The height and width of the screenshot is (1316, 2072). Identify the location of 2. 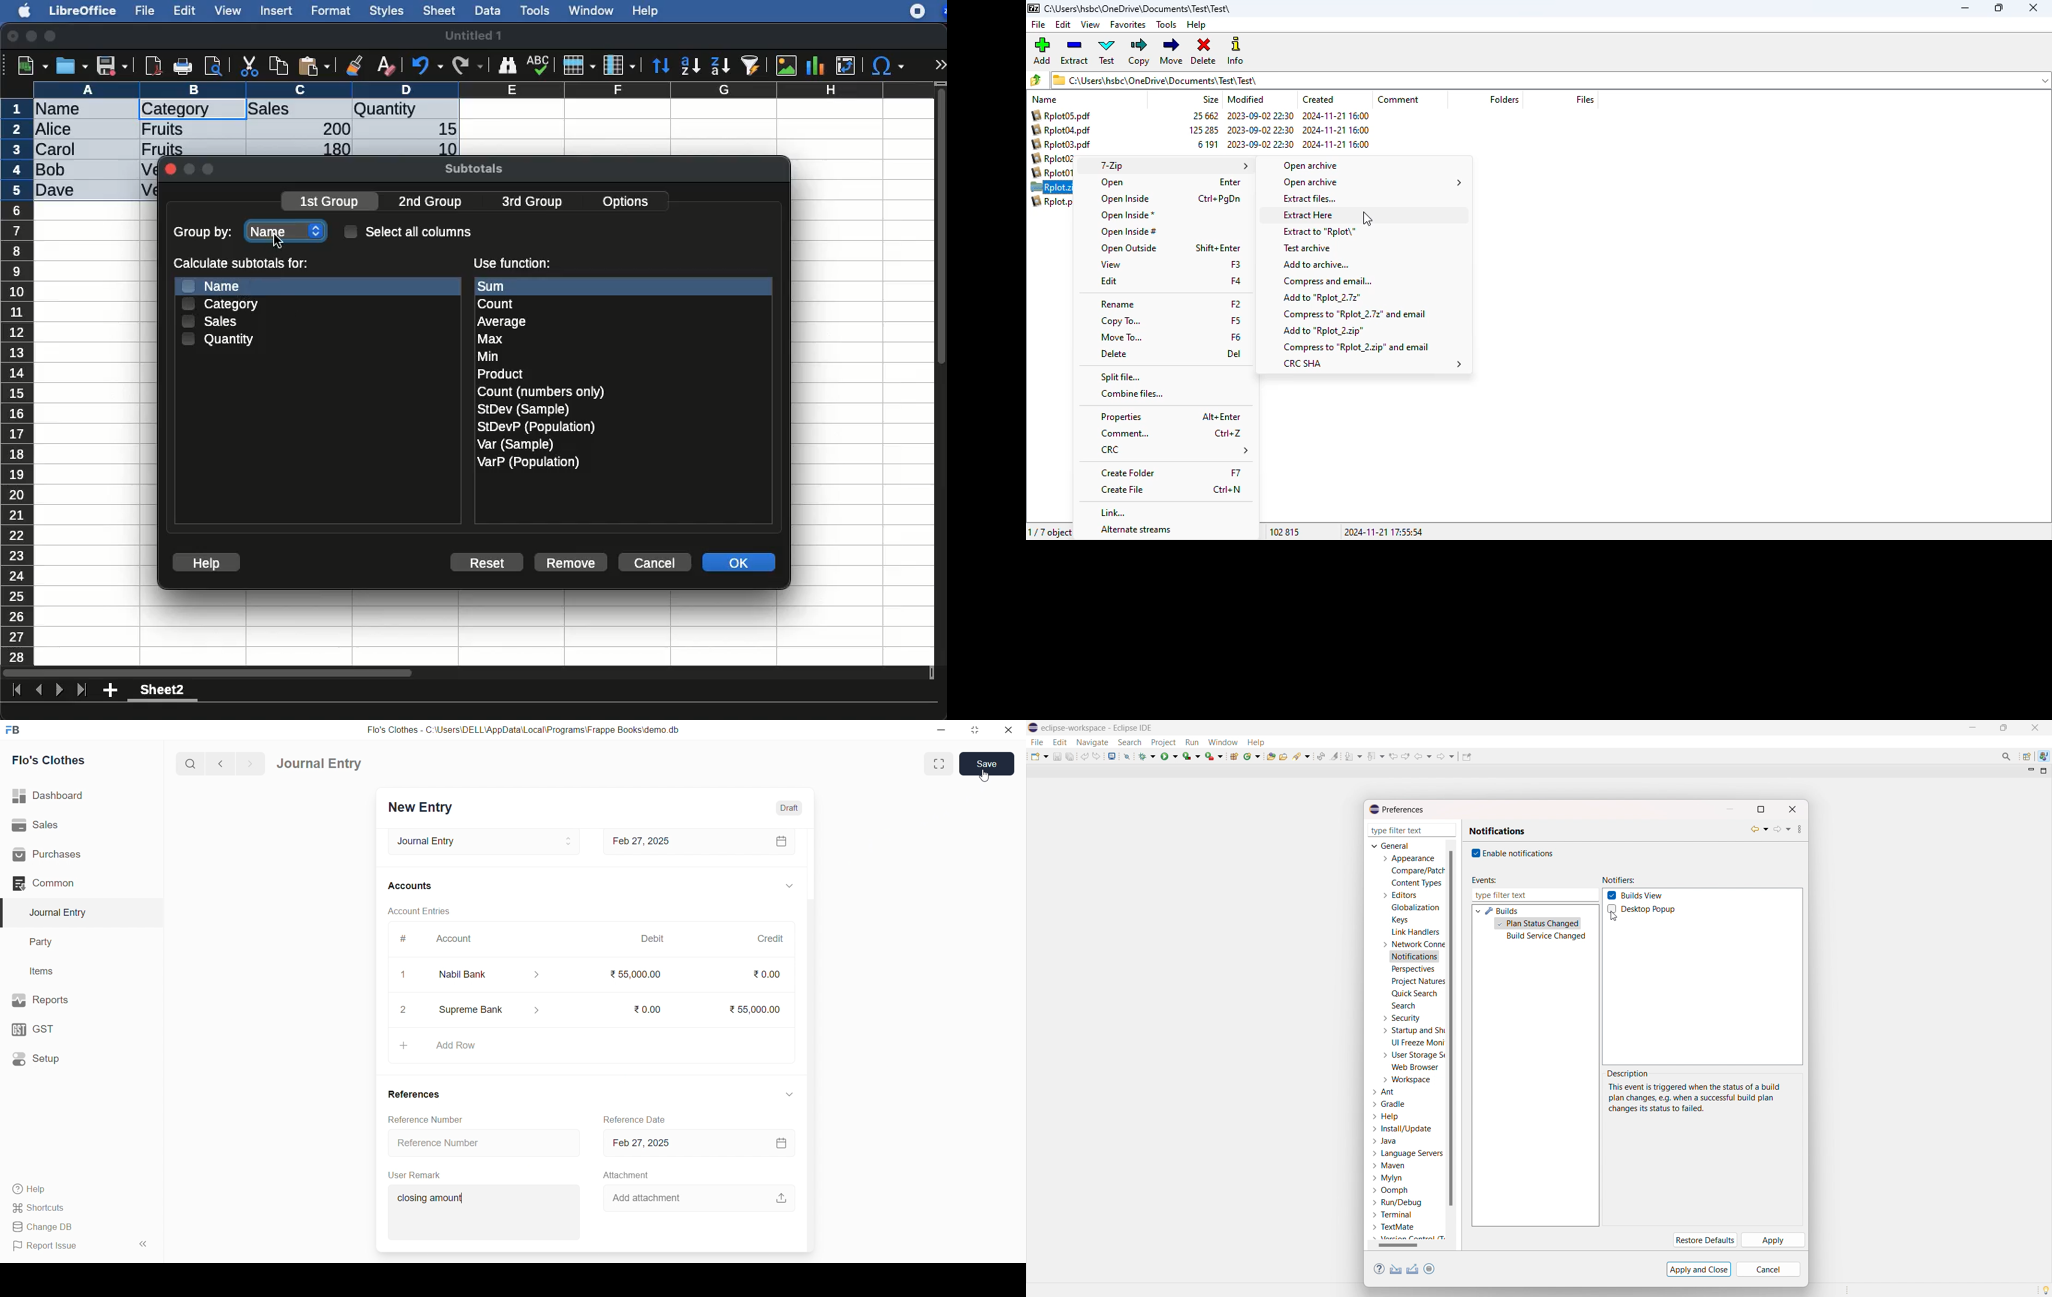
(406, 1012).